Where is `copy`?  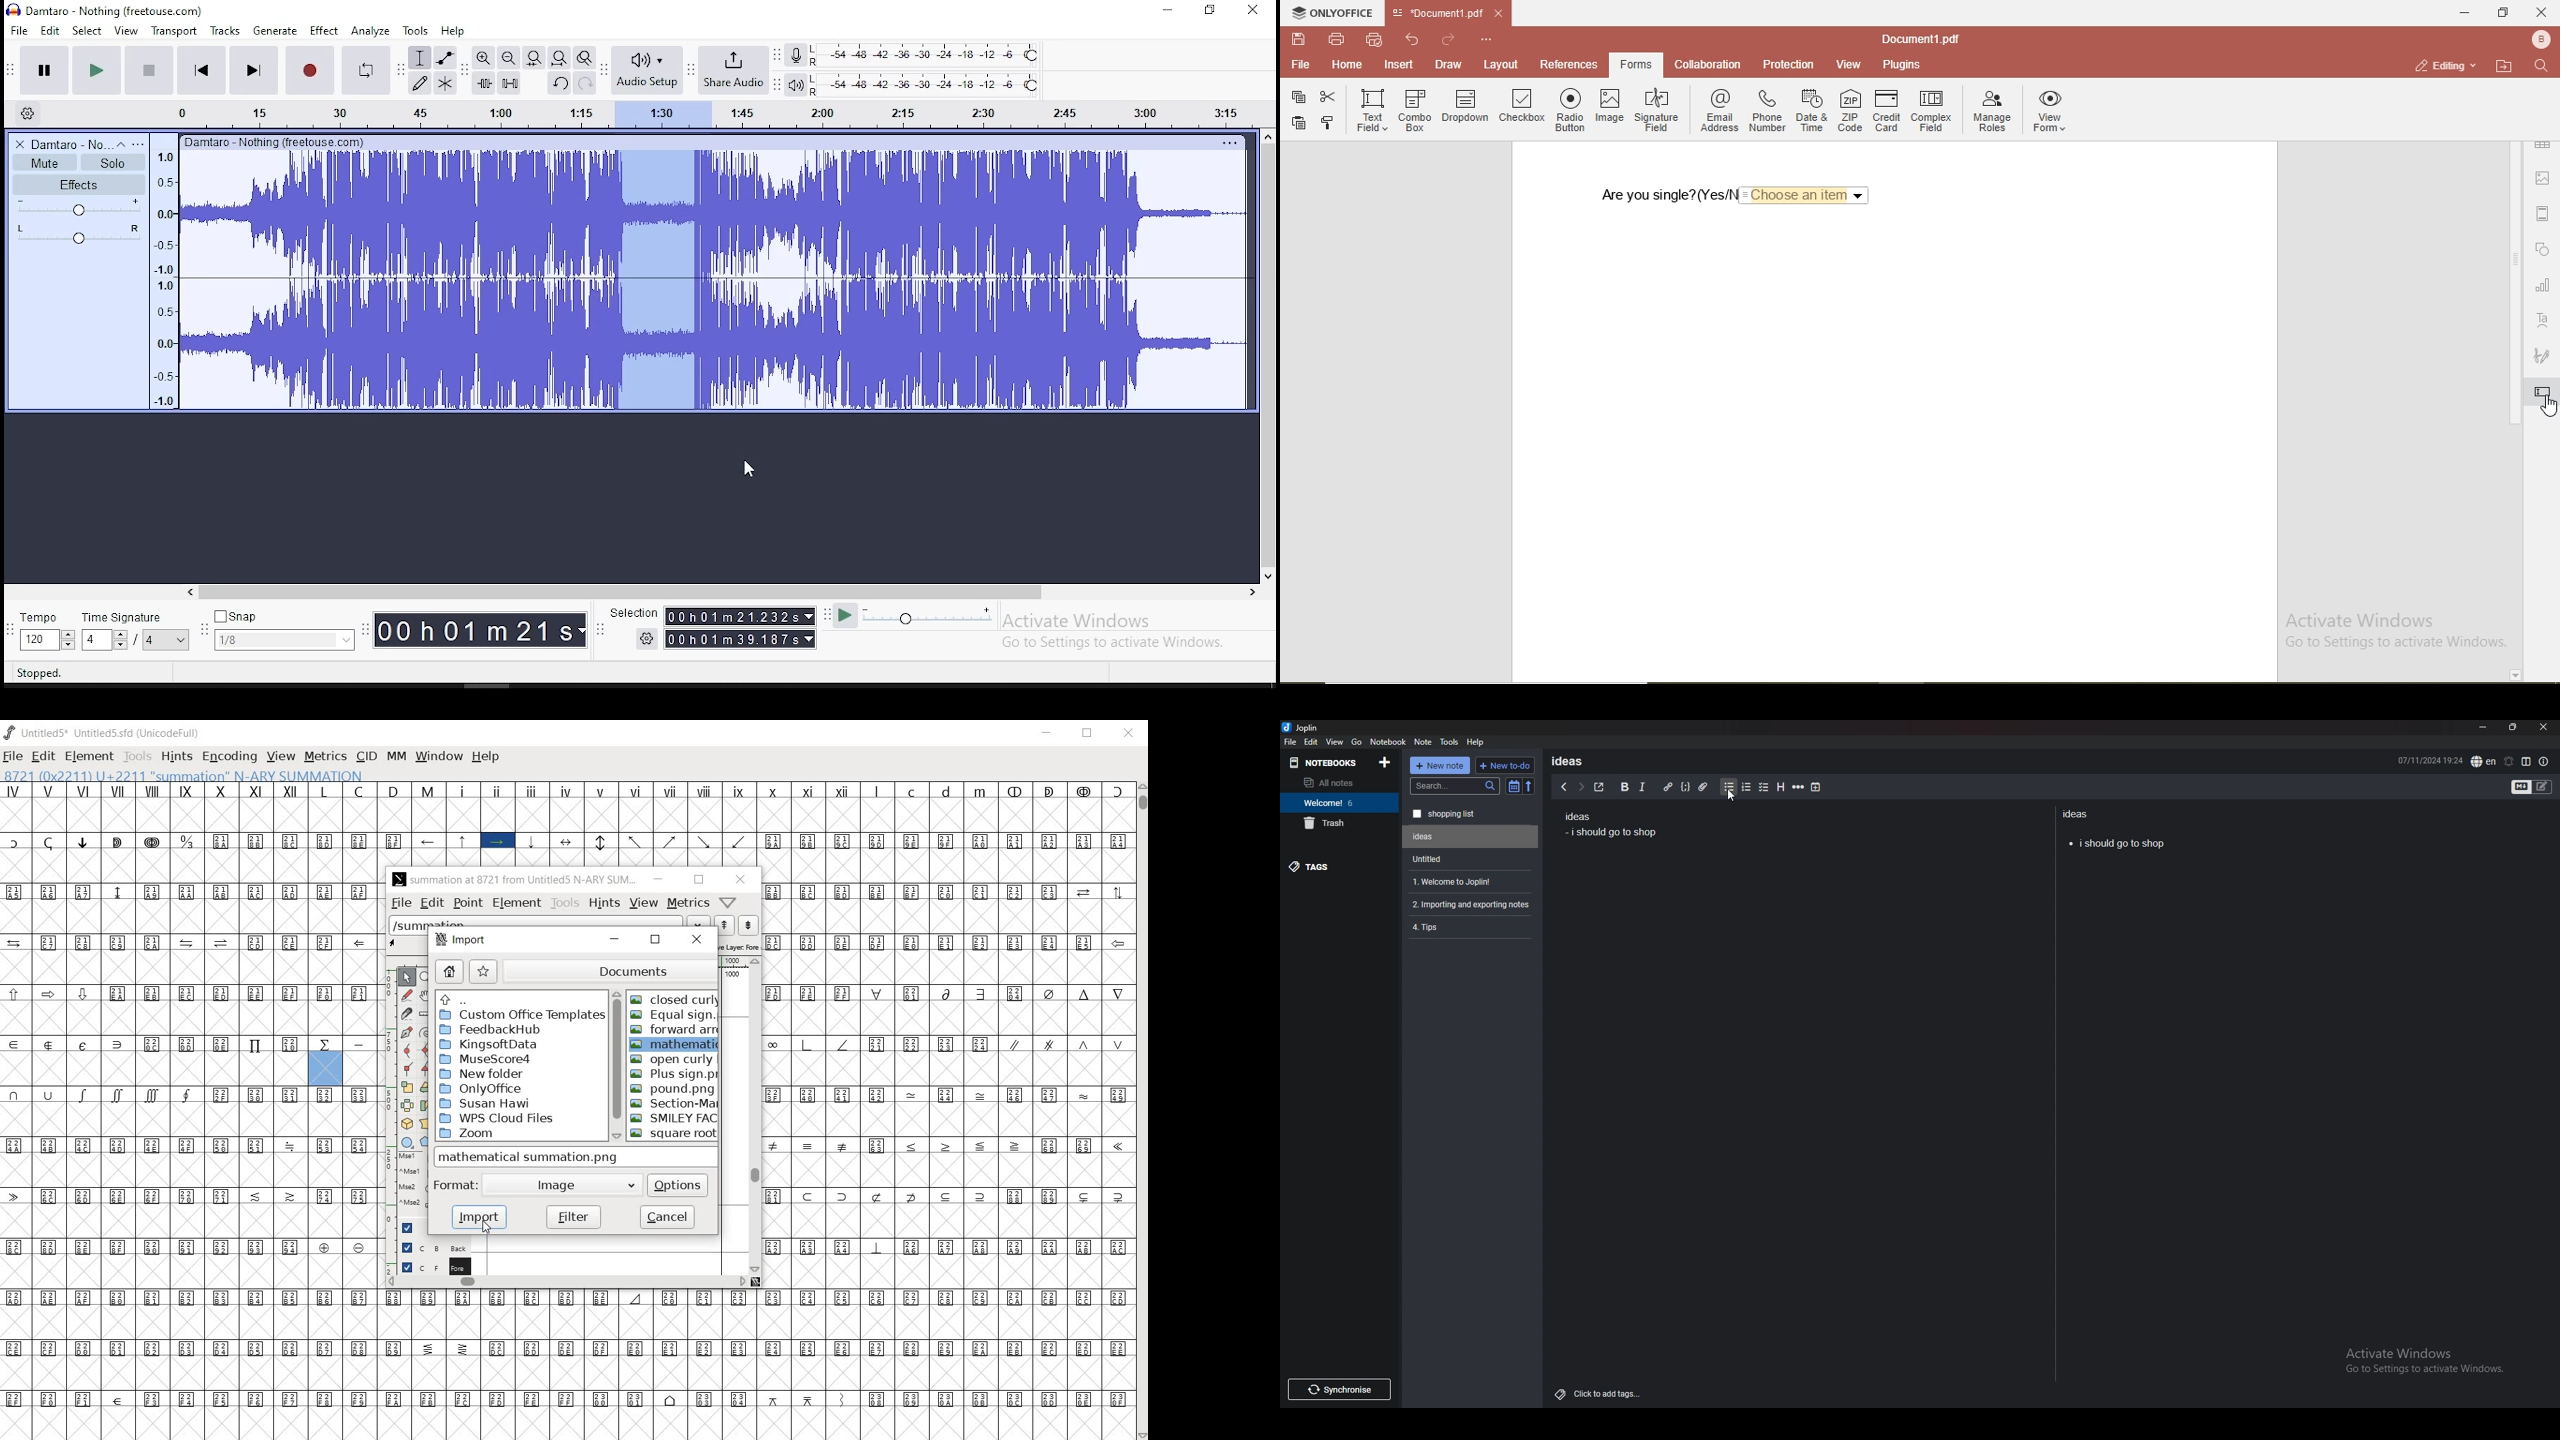
copy is located at coordinates (1329, 123).